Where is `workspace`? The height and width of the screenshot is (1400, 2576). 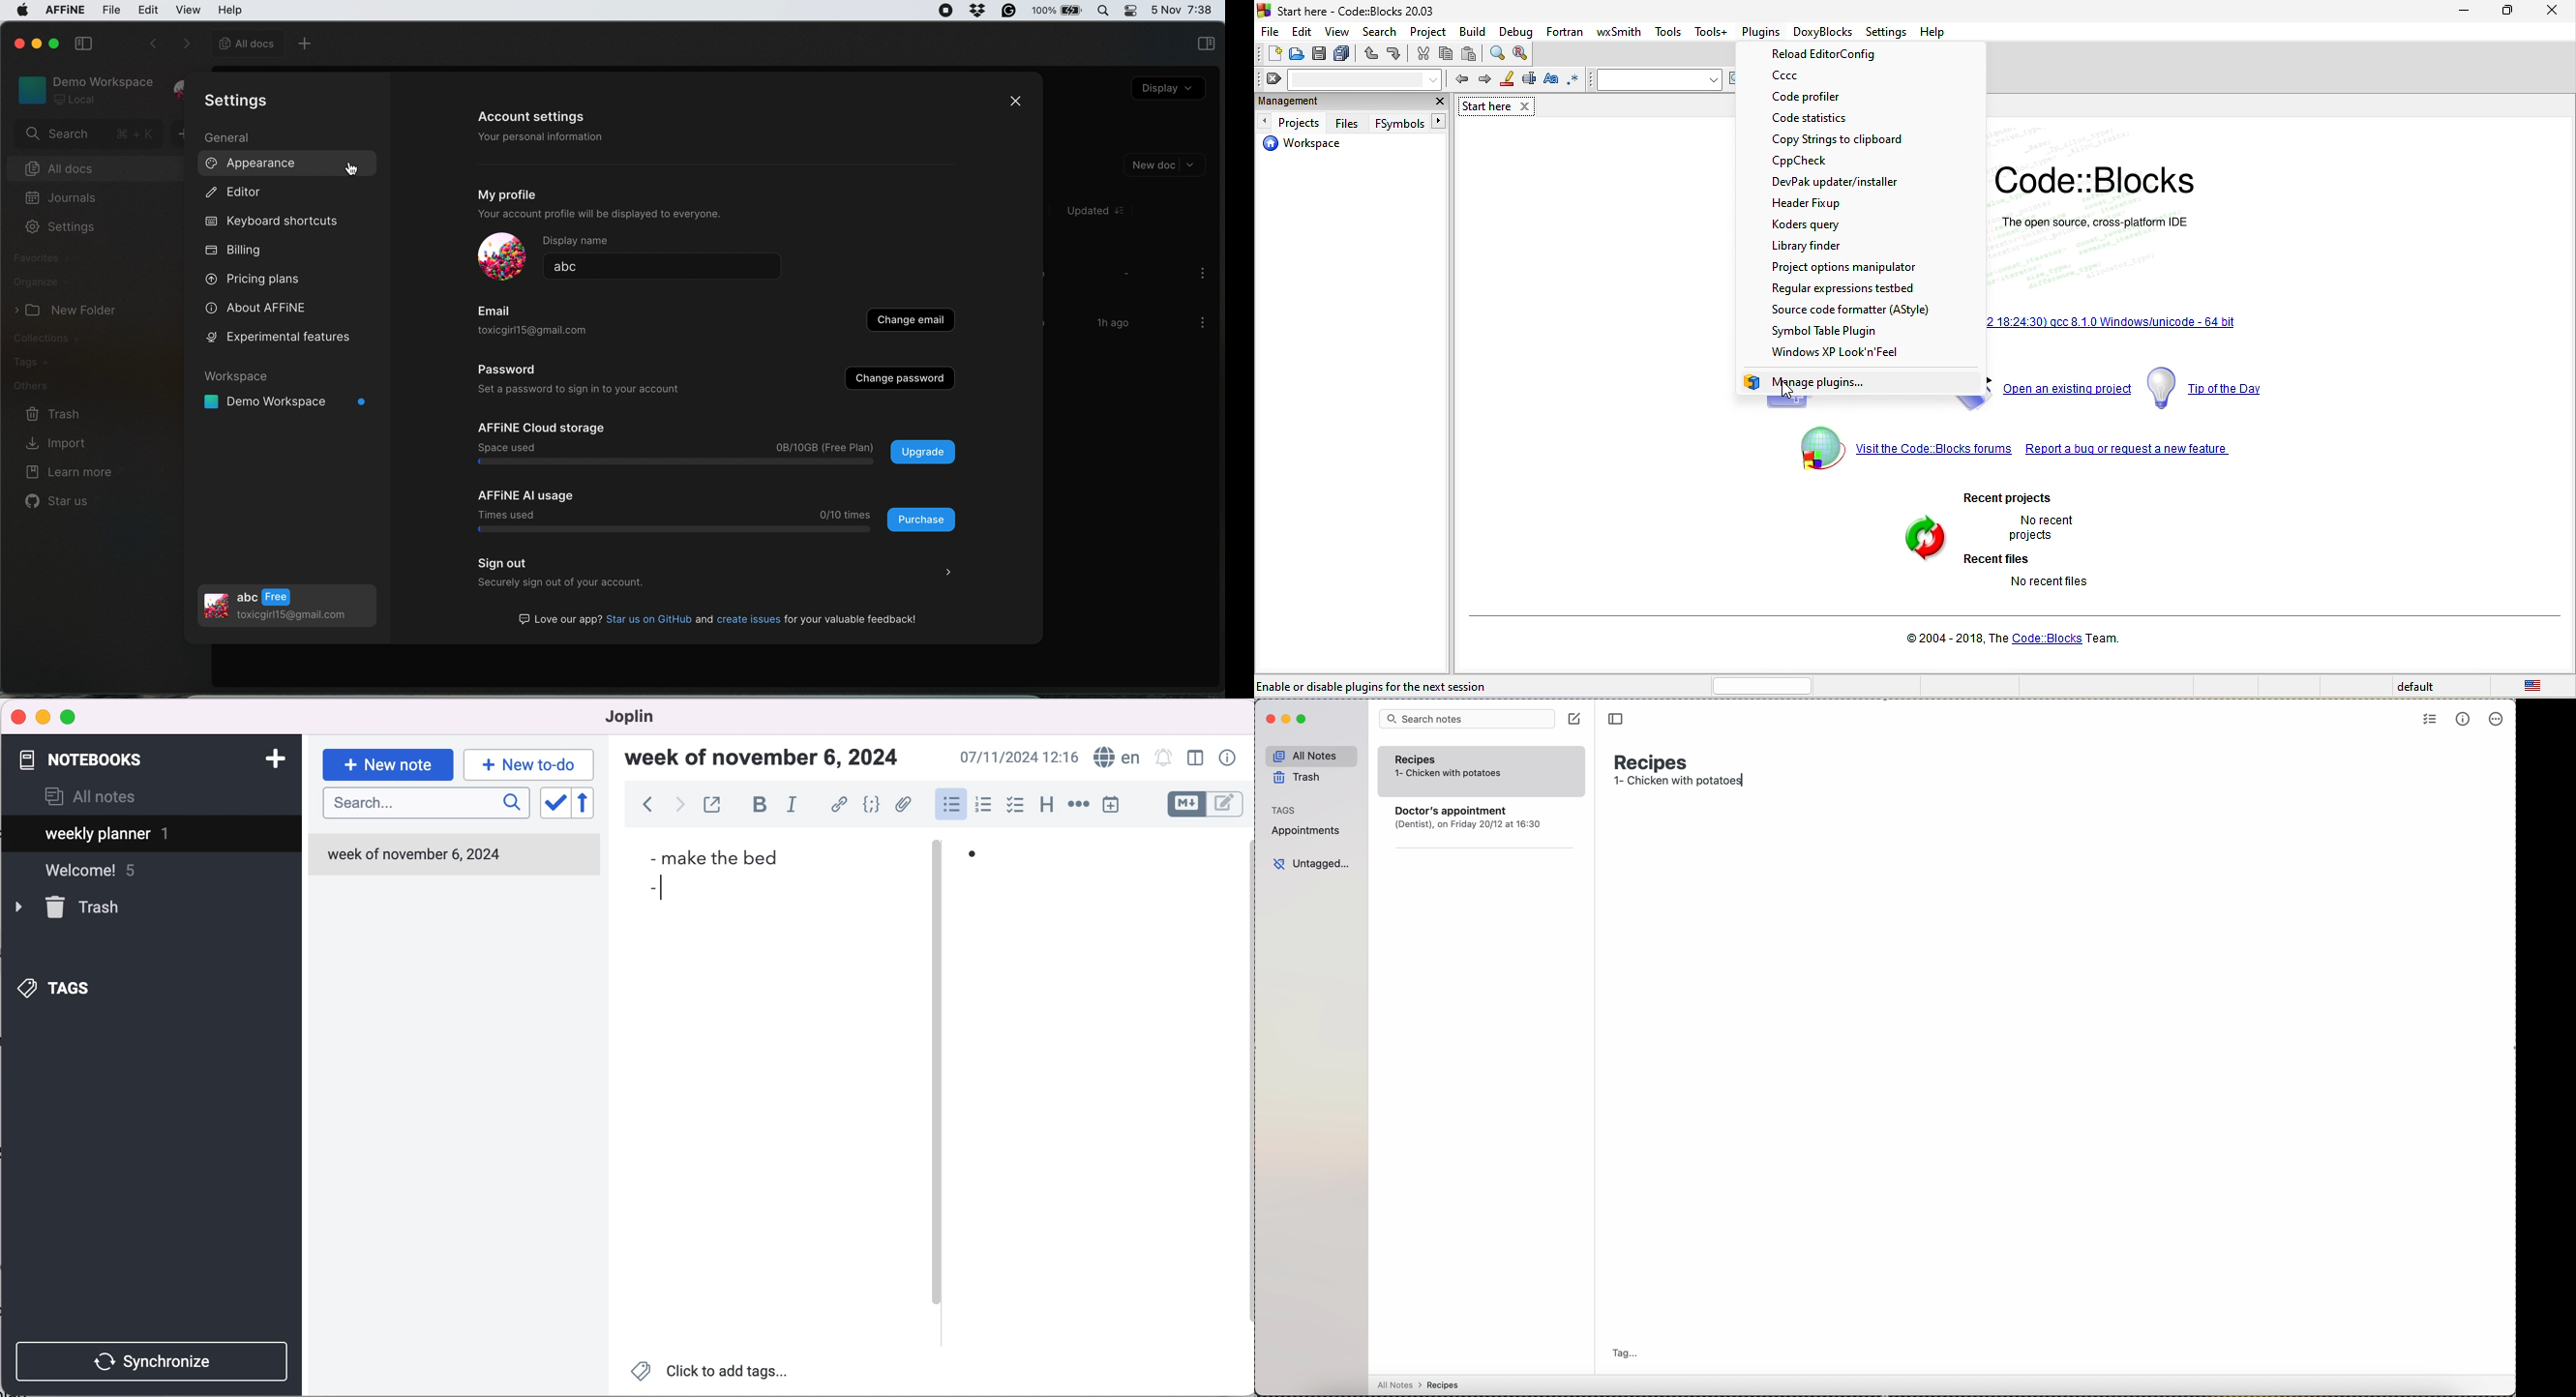 workspace is located at coordinates (288, 376).